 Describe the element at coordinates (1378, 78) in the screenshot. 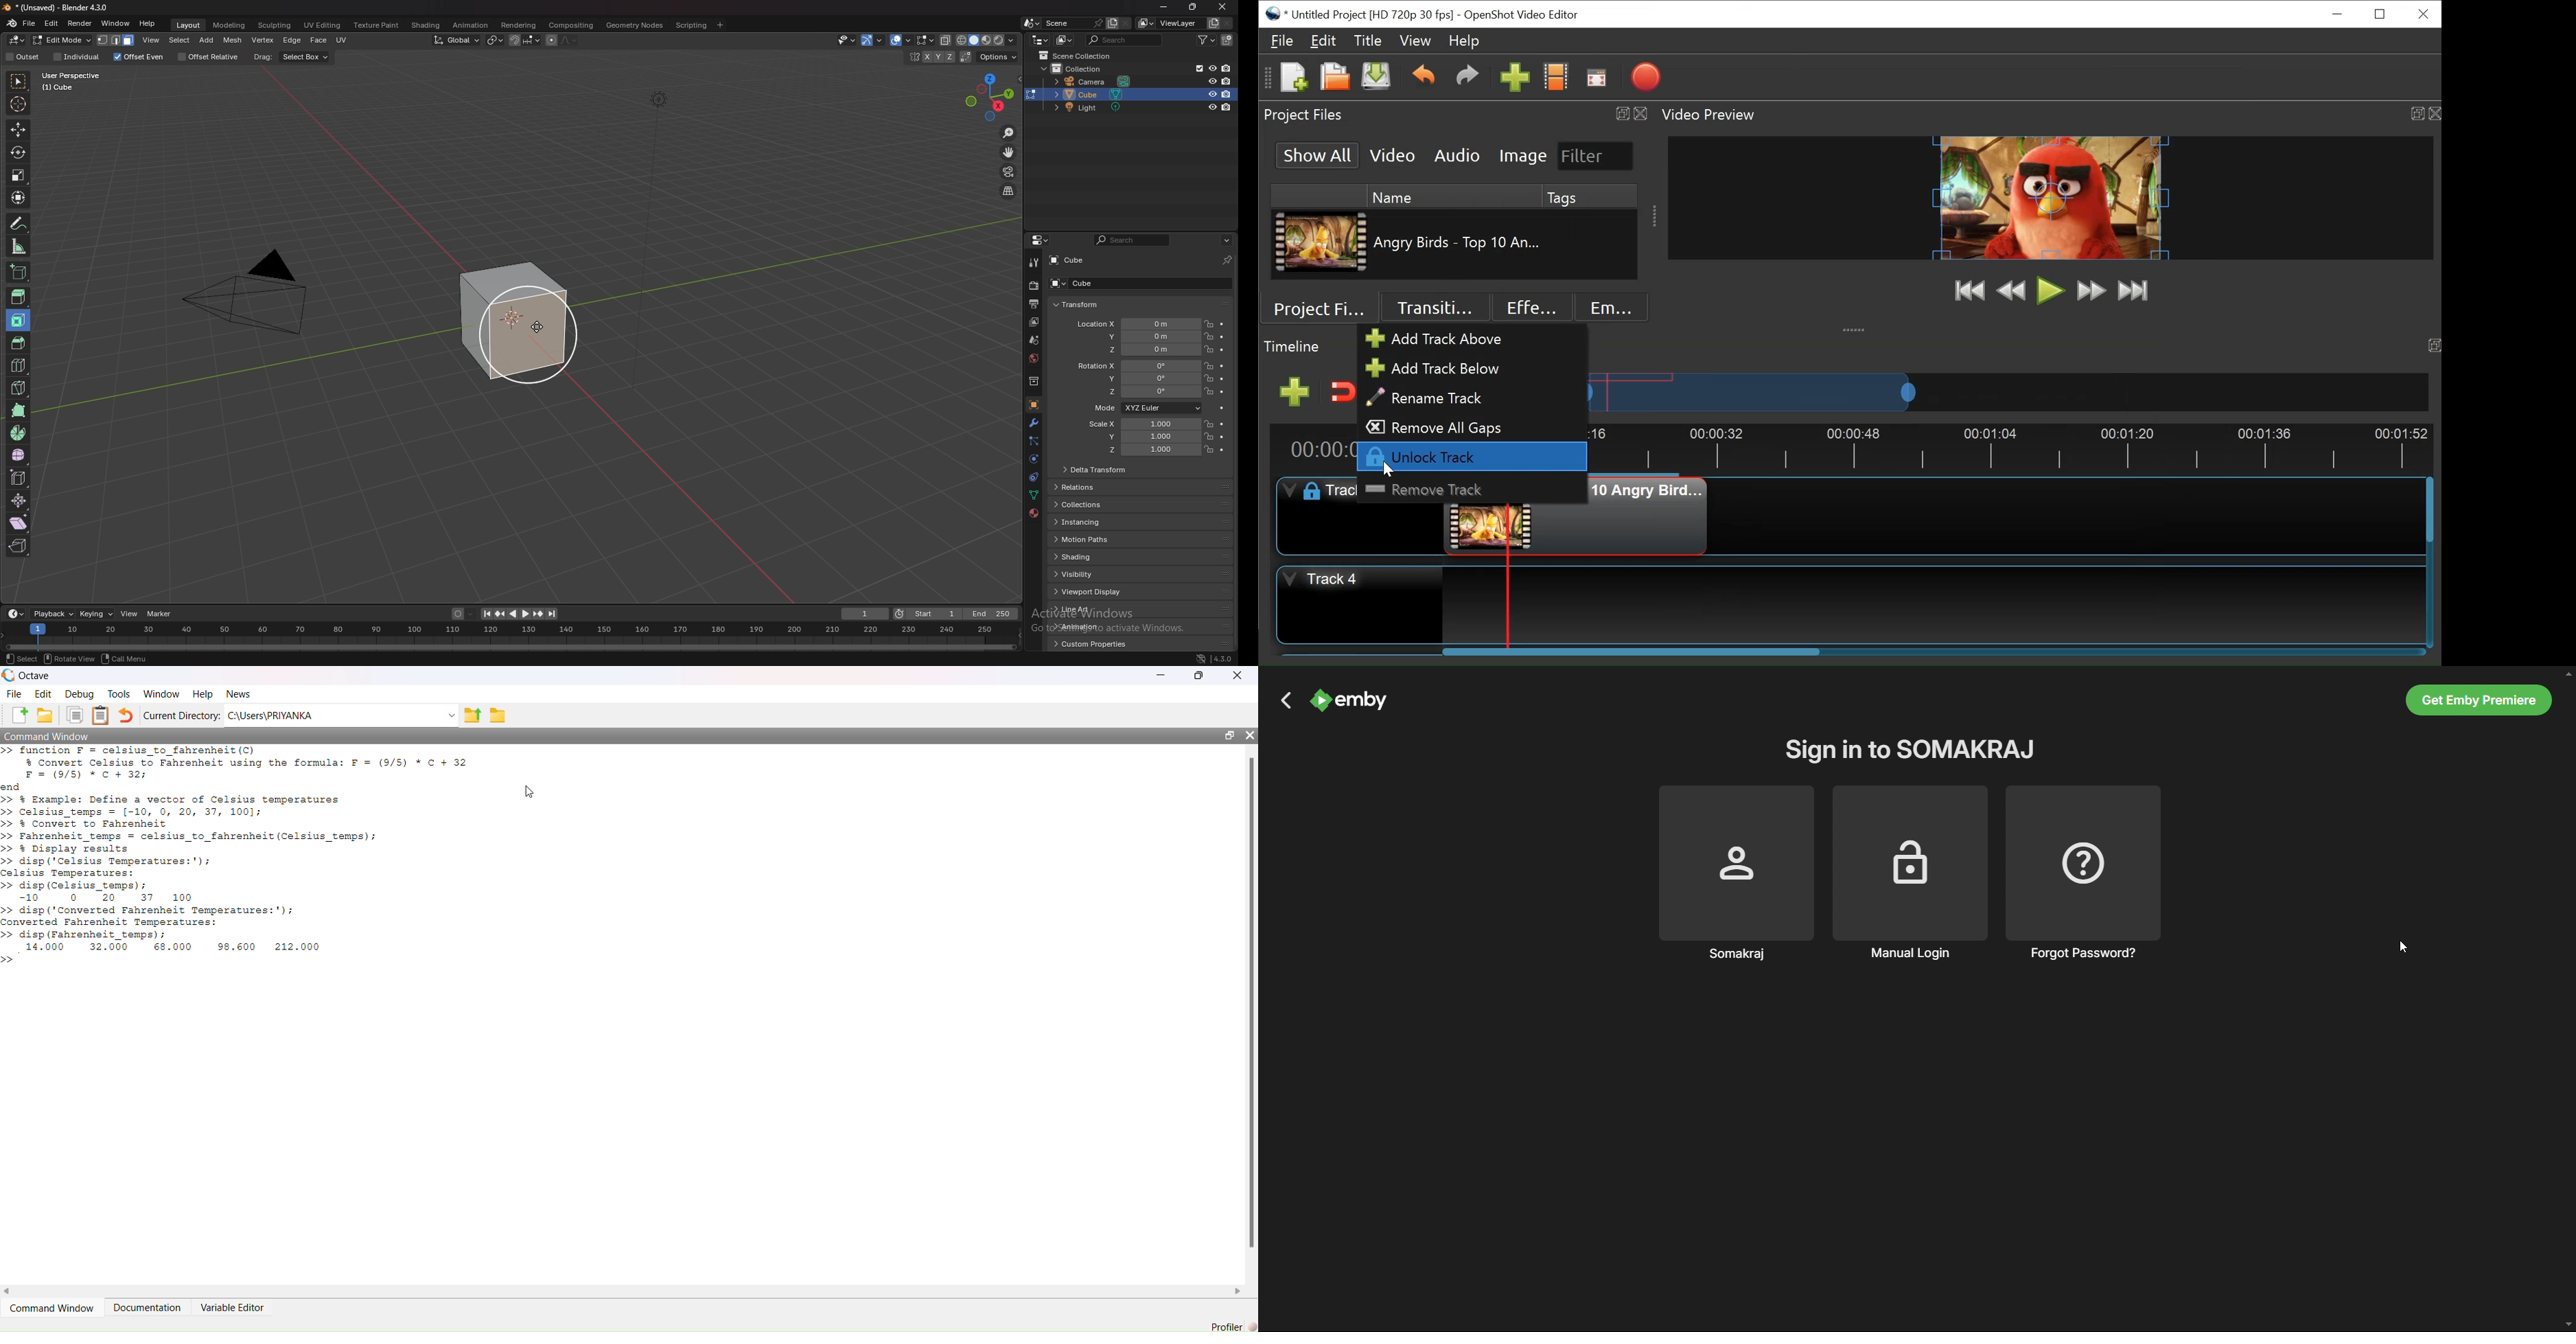

I see `Save File` at that location.